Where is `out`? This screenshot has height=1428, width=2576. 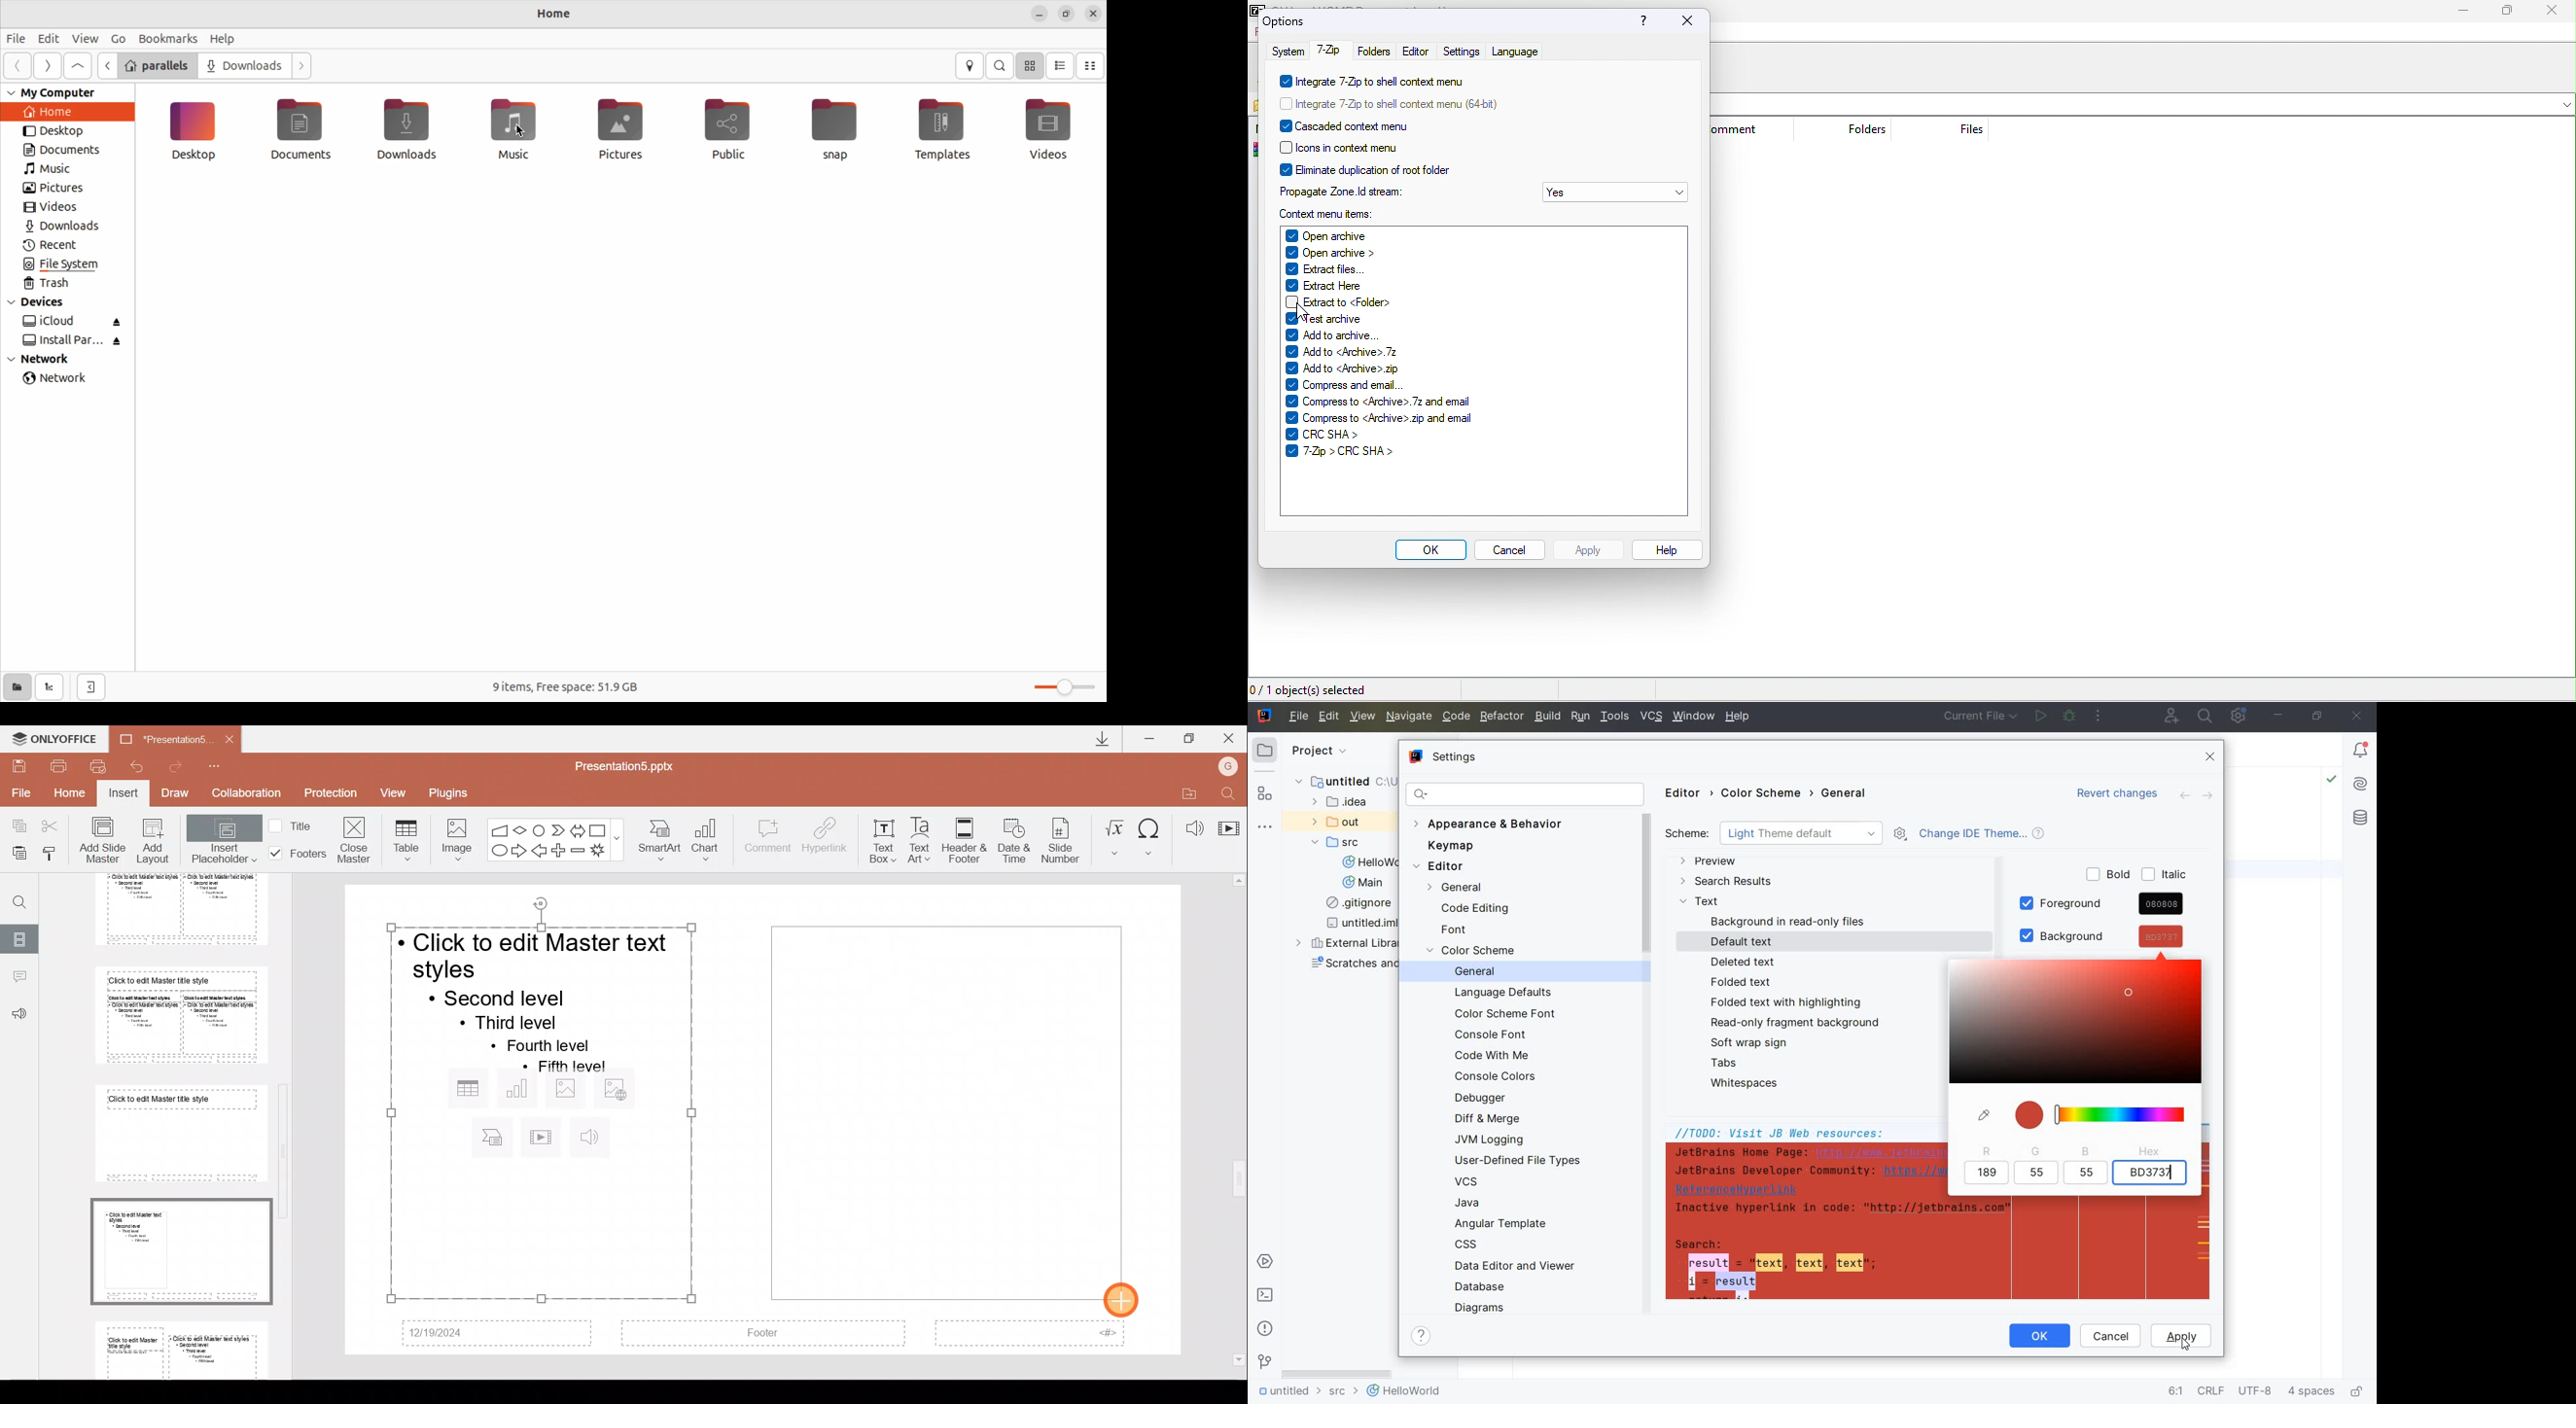 out is located at coordinates (1336, 822).